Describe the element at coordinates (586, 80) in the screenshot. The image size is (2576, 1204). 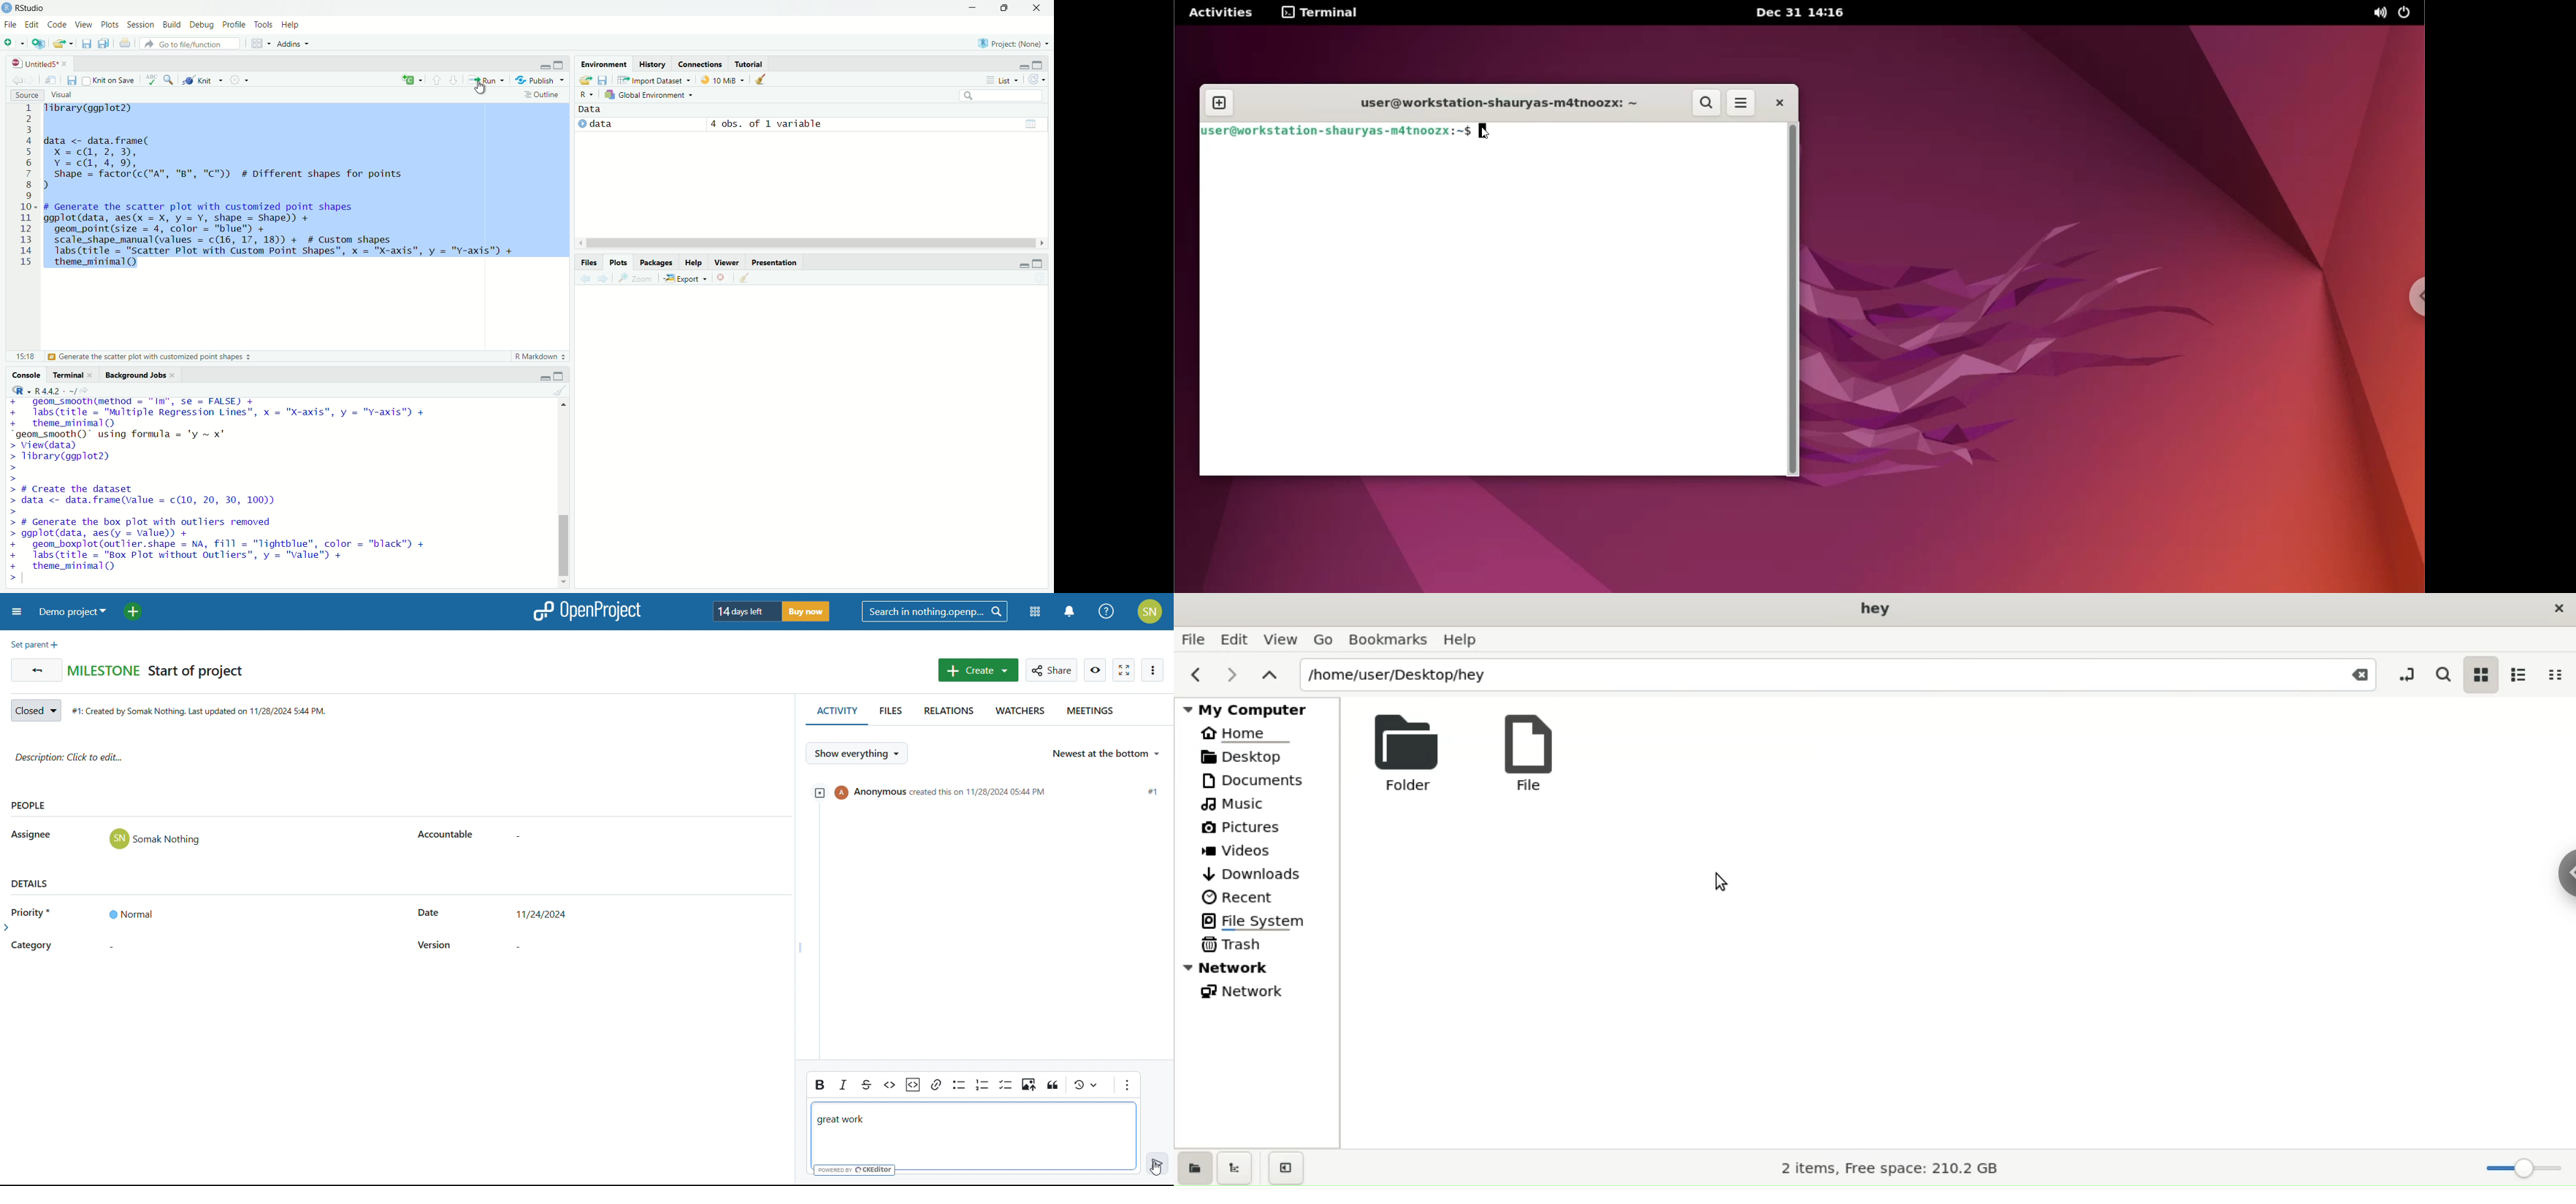
I see `Load workspace` at that location.